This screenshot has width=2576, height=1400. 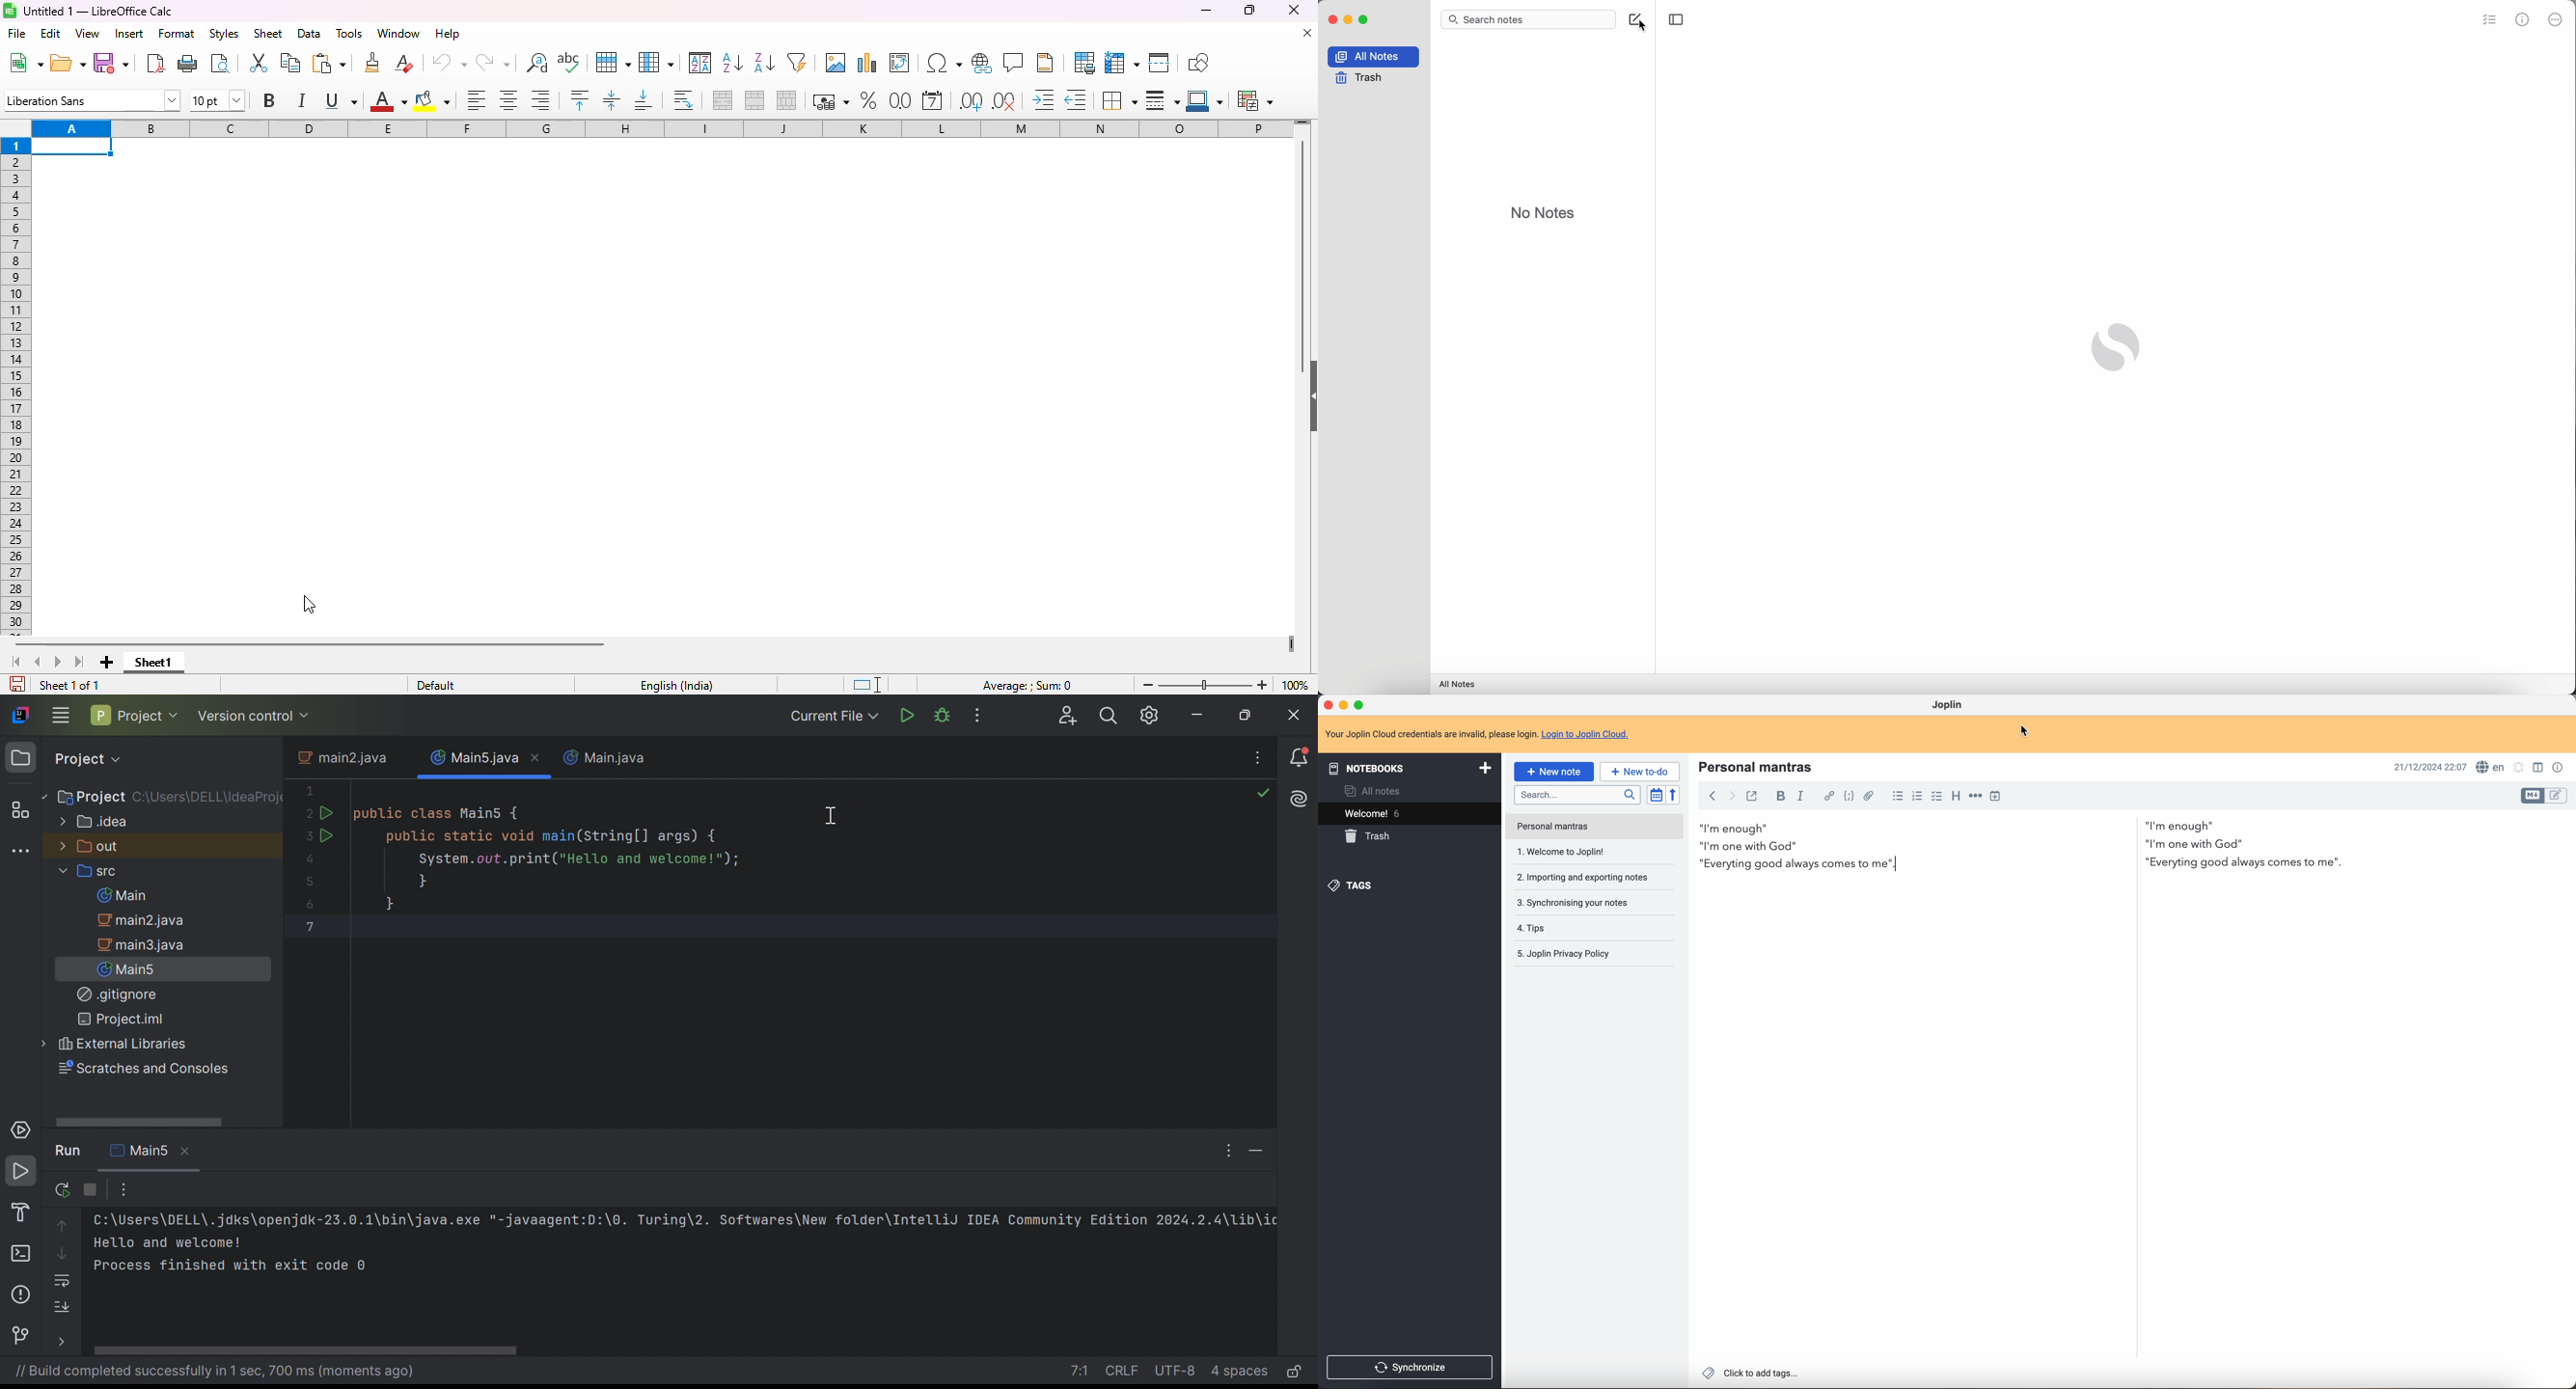 What do you see at coordinates (831, 101) in the screenshot?
I see `format as currency` at bounding box center [831, 101].